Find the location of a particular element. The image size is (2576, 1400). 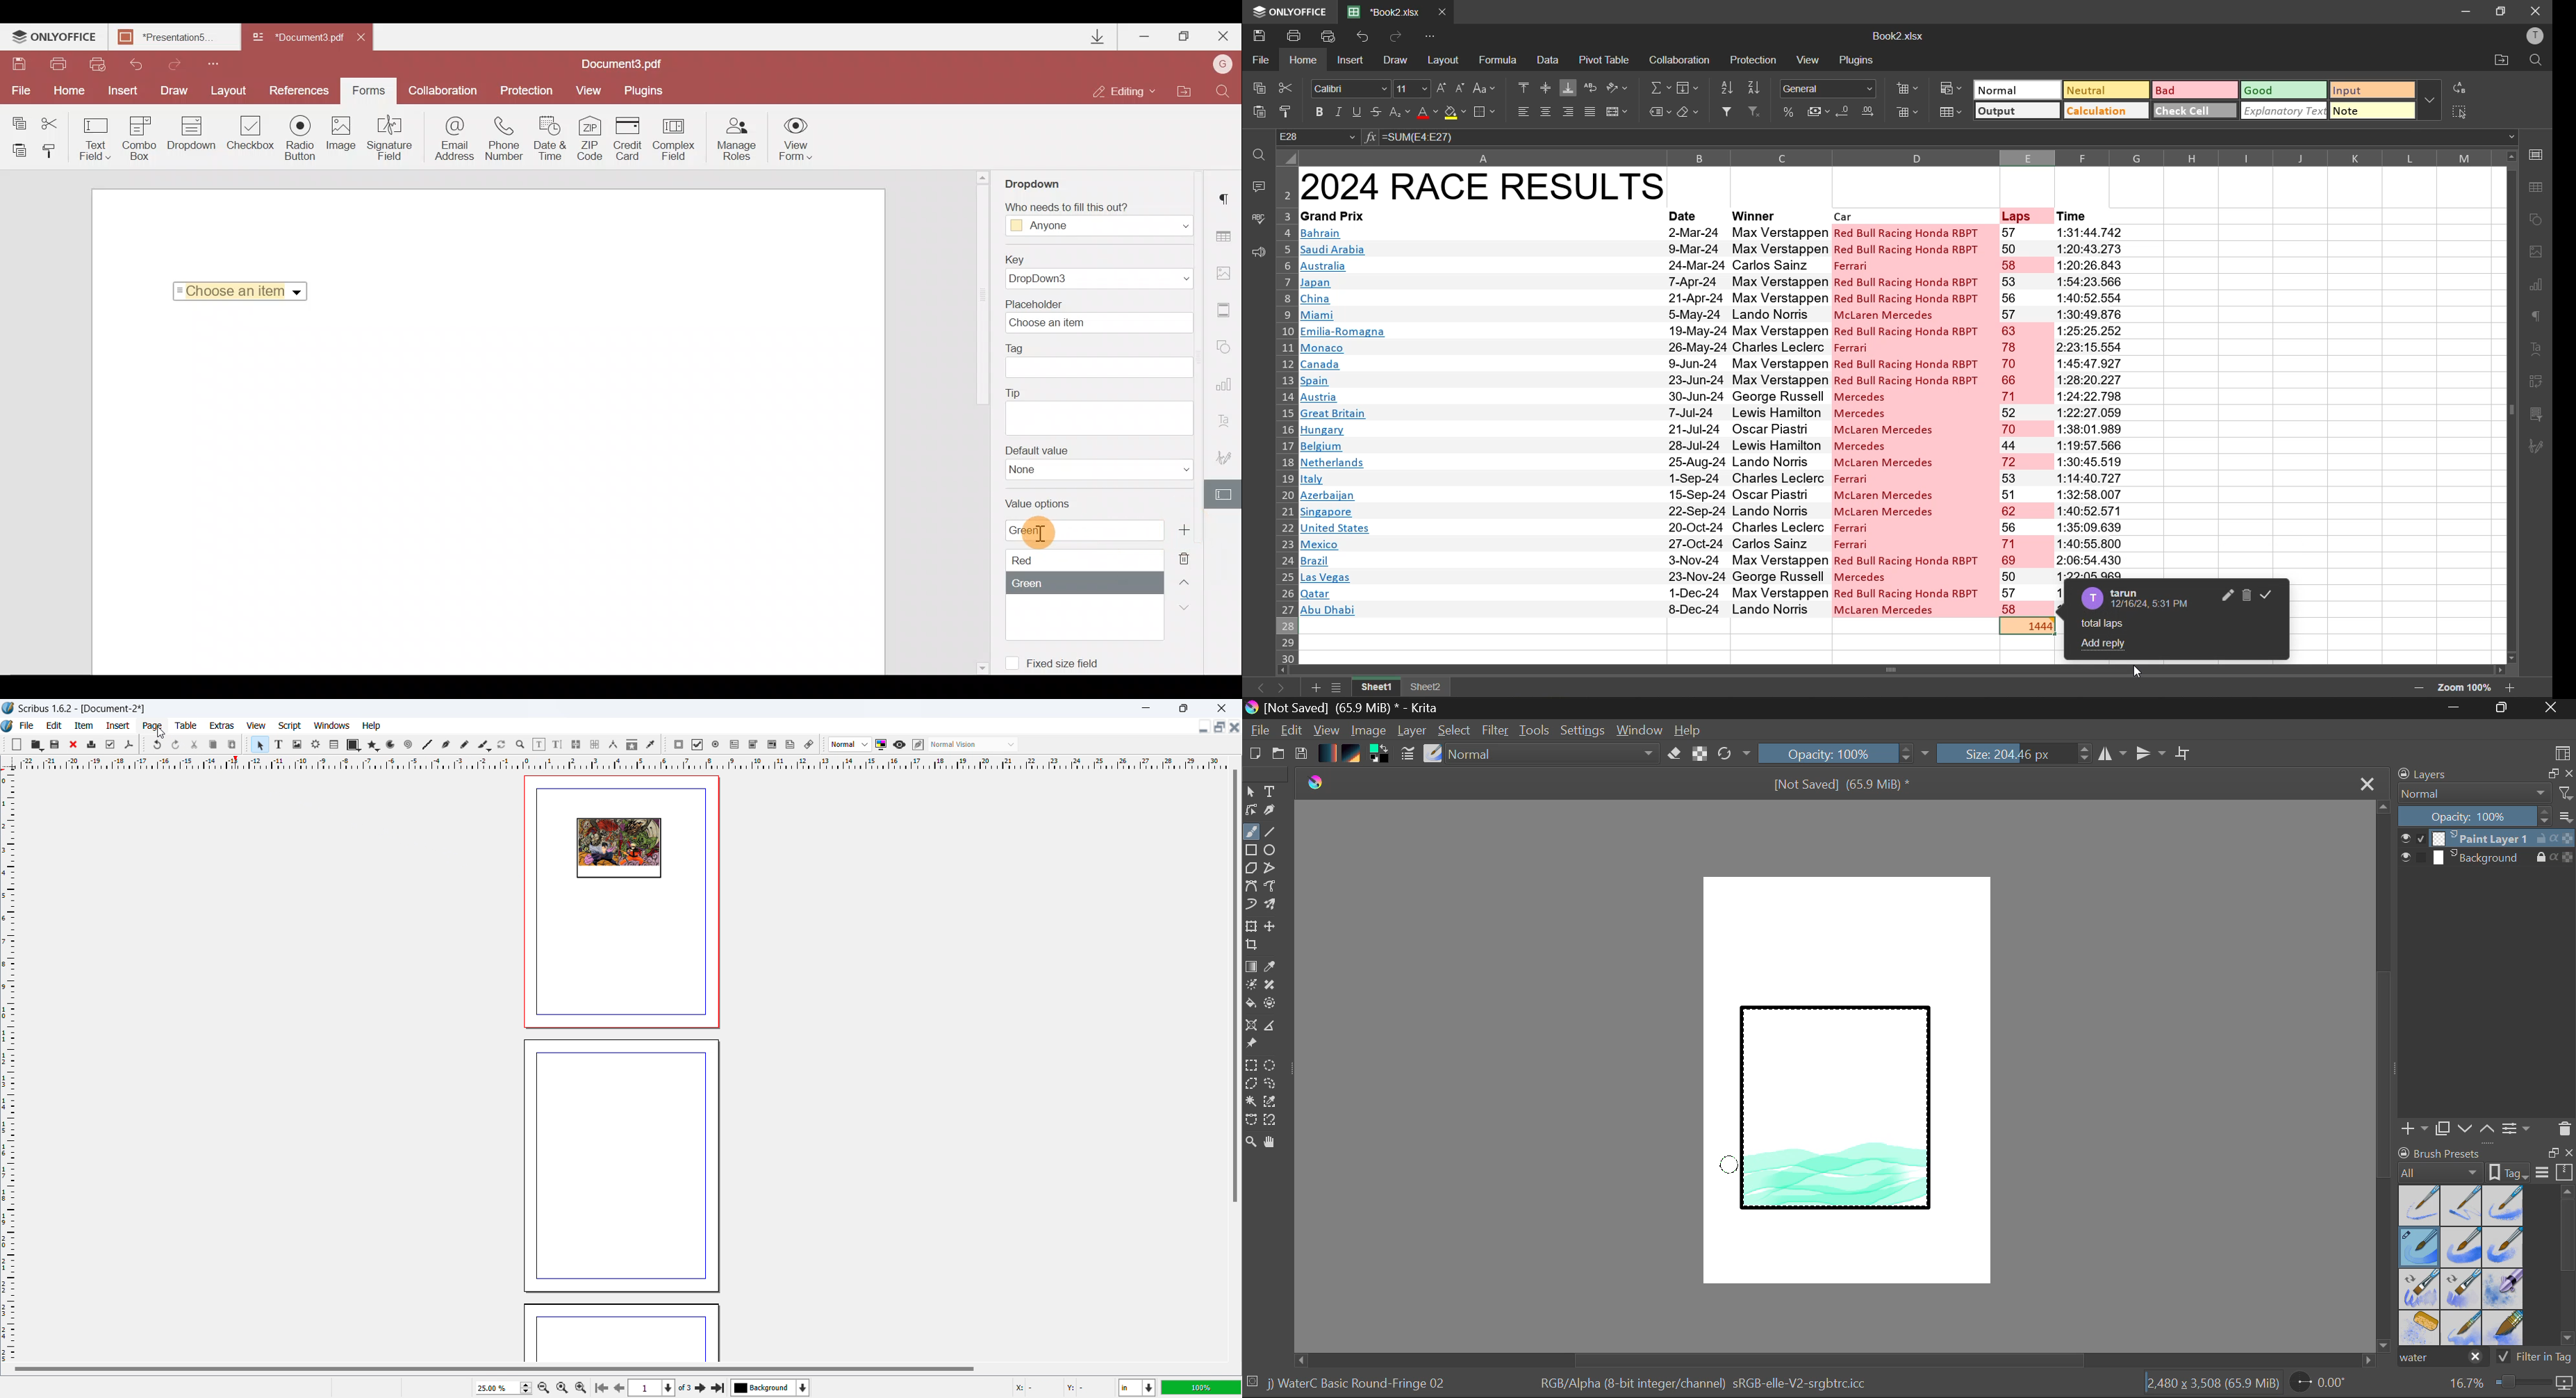

Layer 1 is located at coordinates (2488, 840).